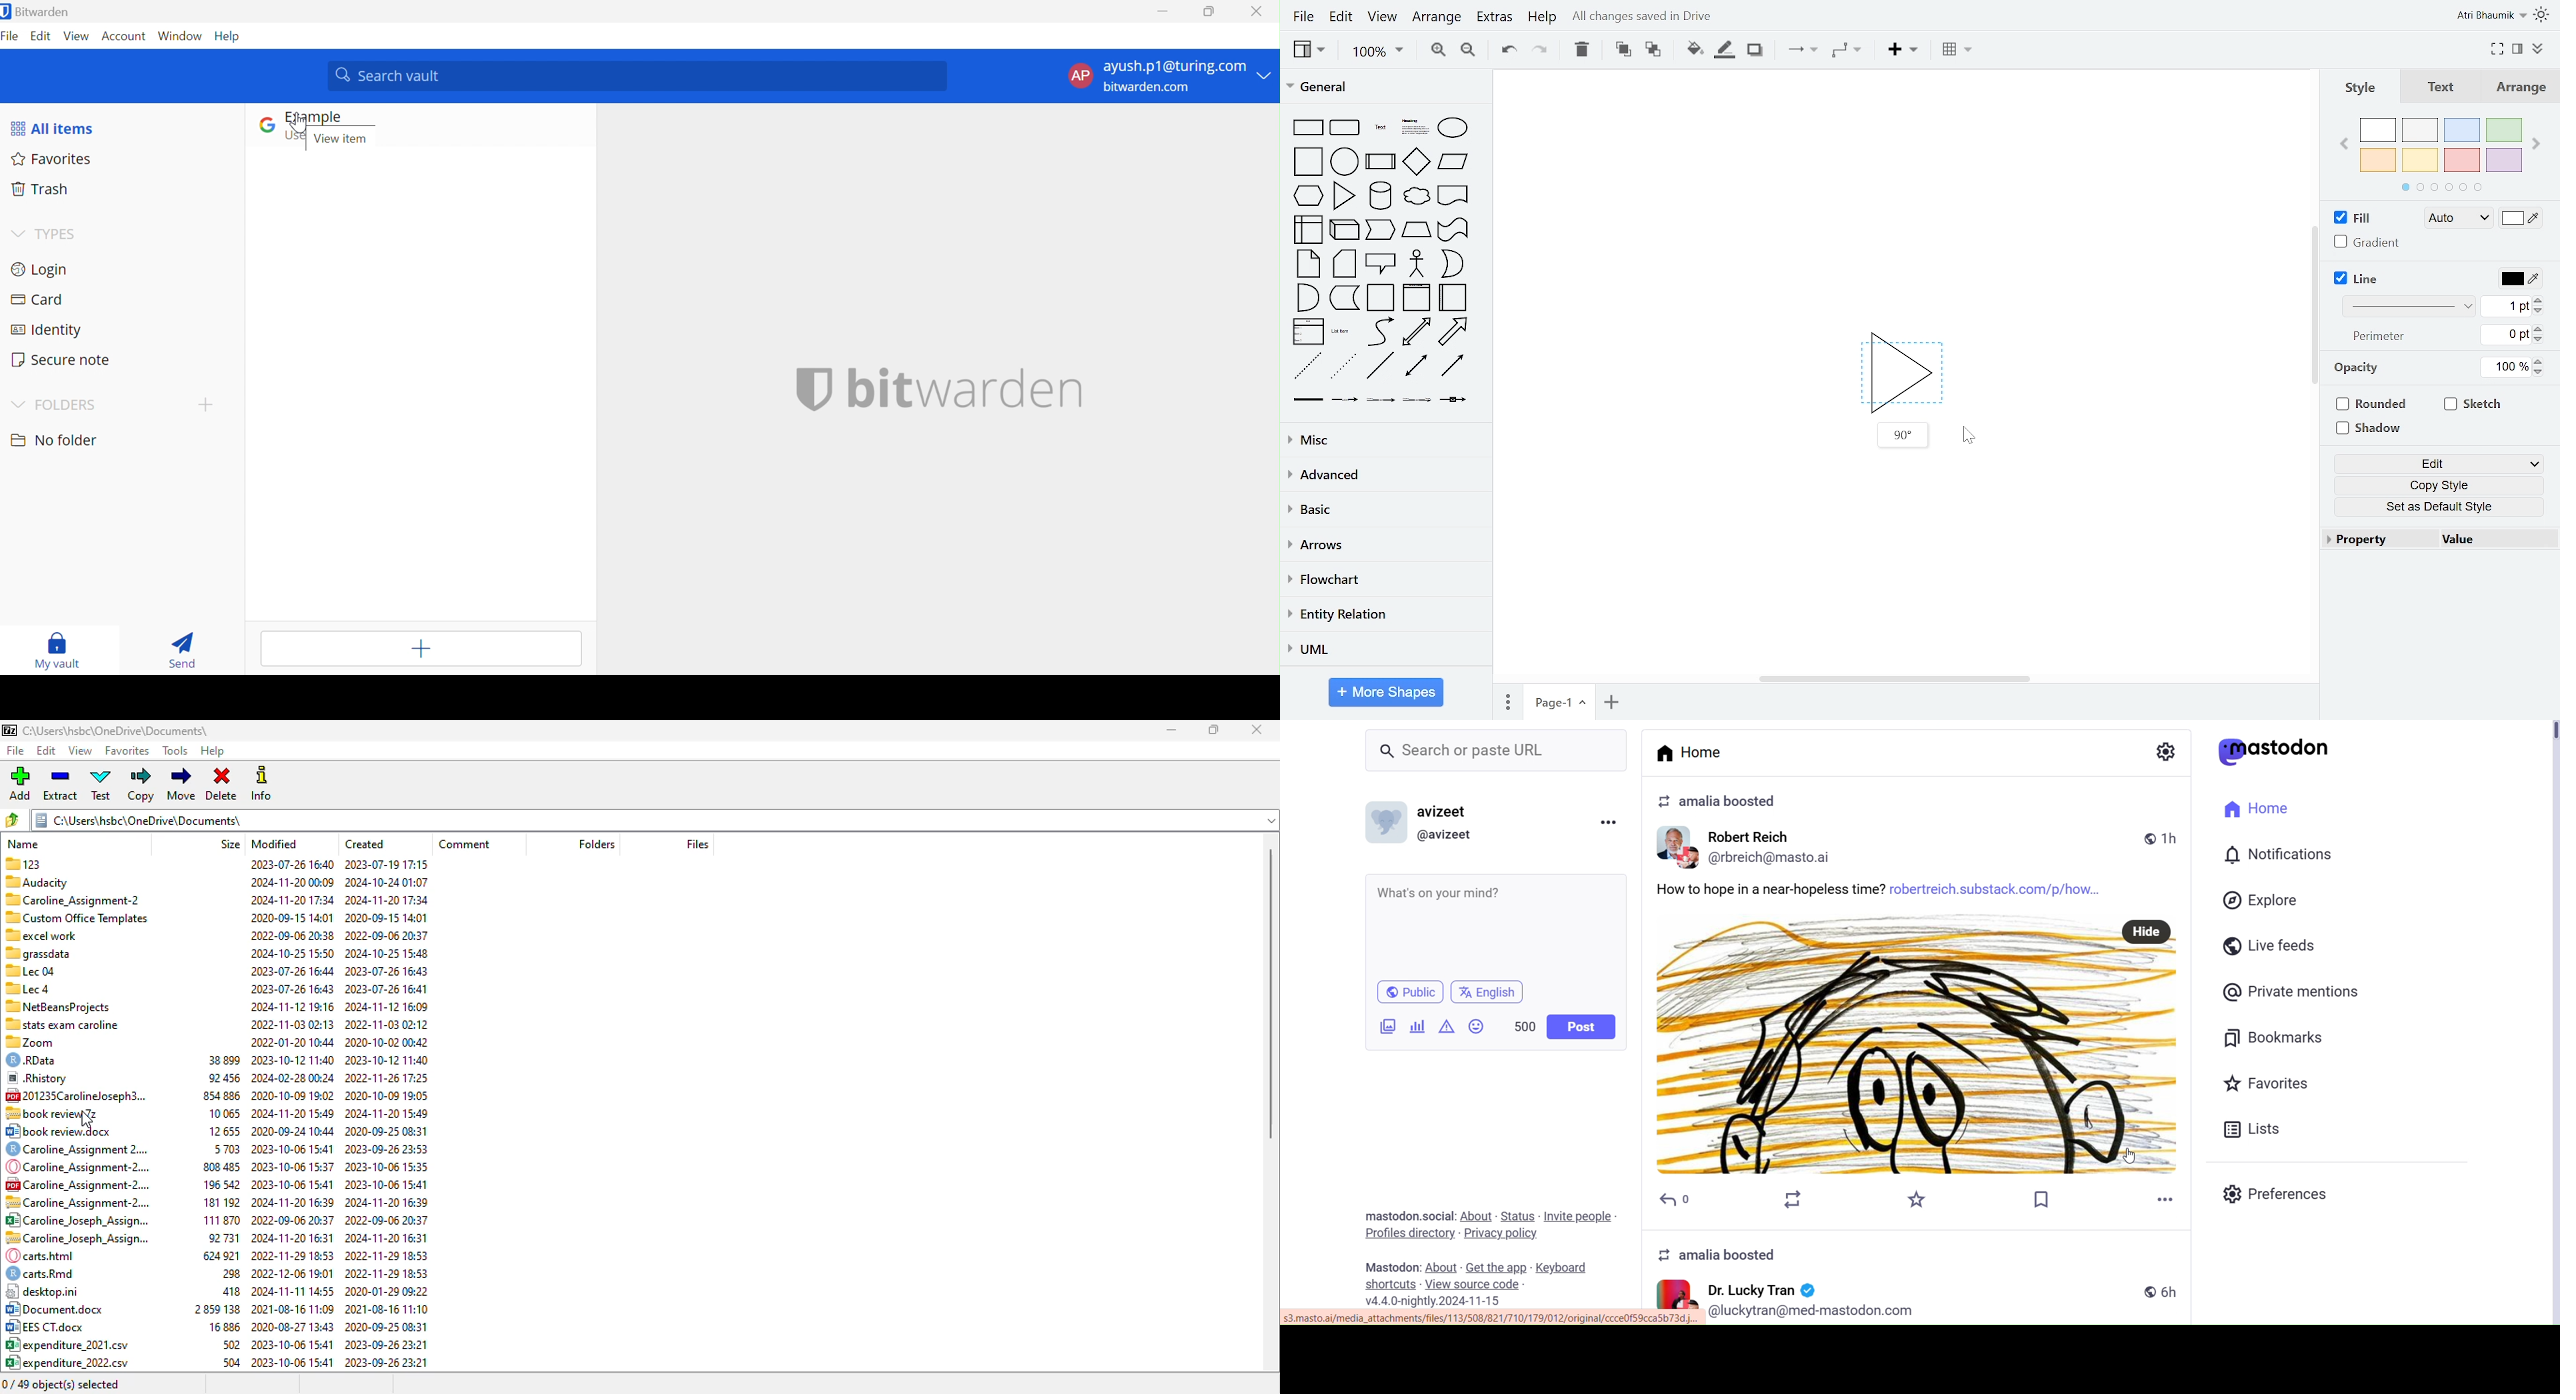 Image resolution: width=2576 pixels, height=1400 pixels. I want to click on cloud, so click(1416, 196).